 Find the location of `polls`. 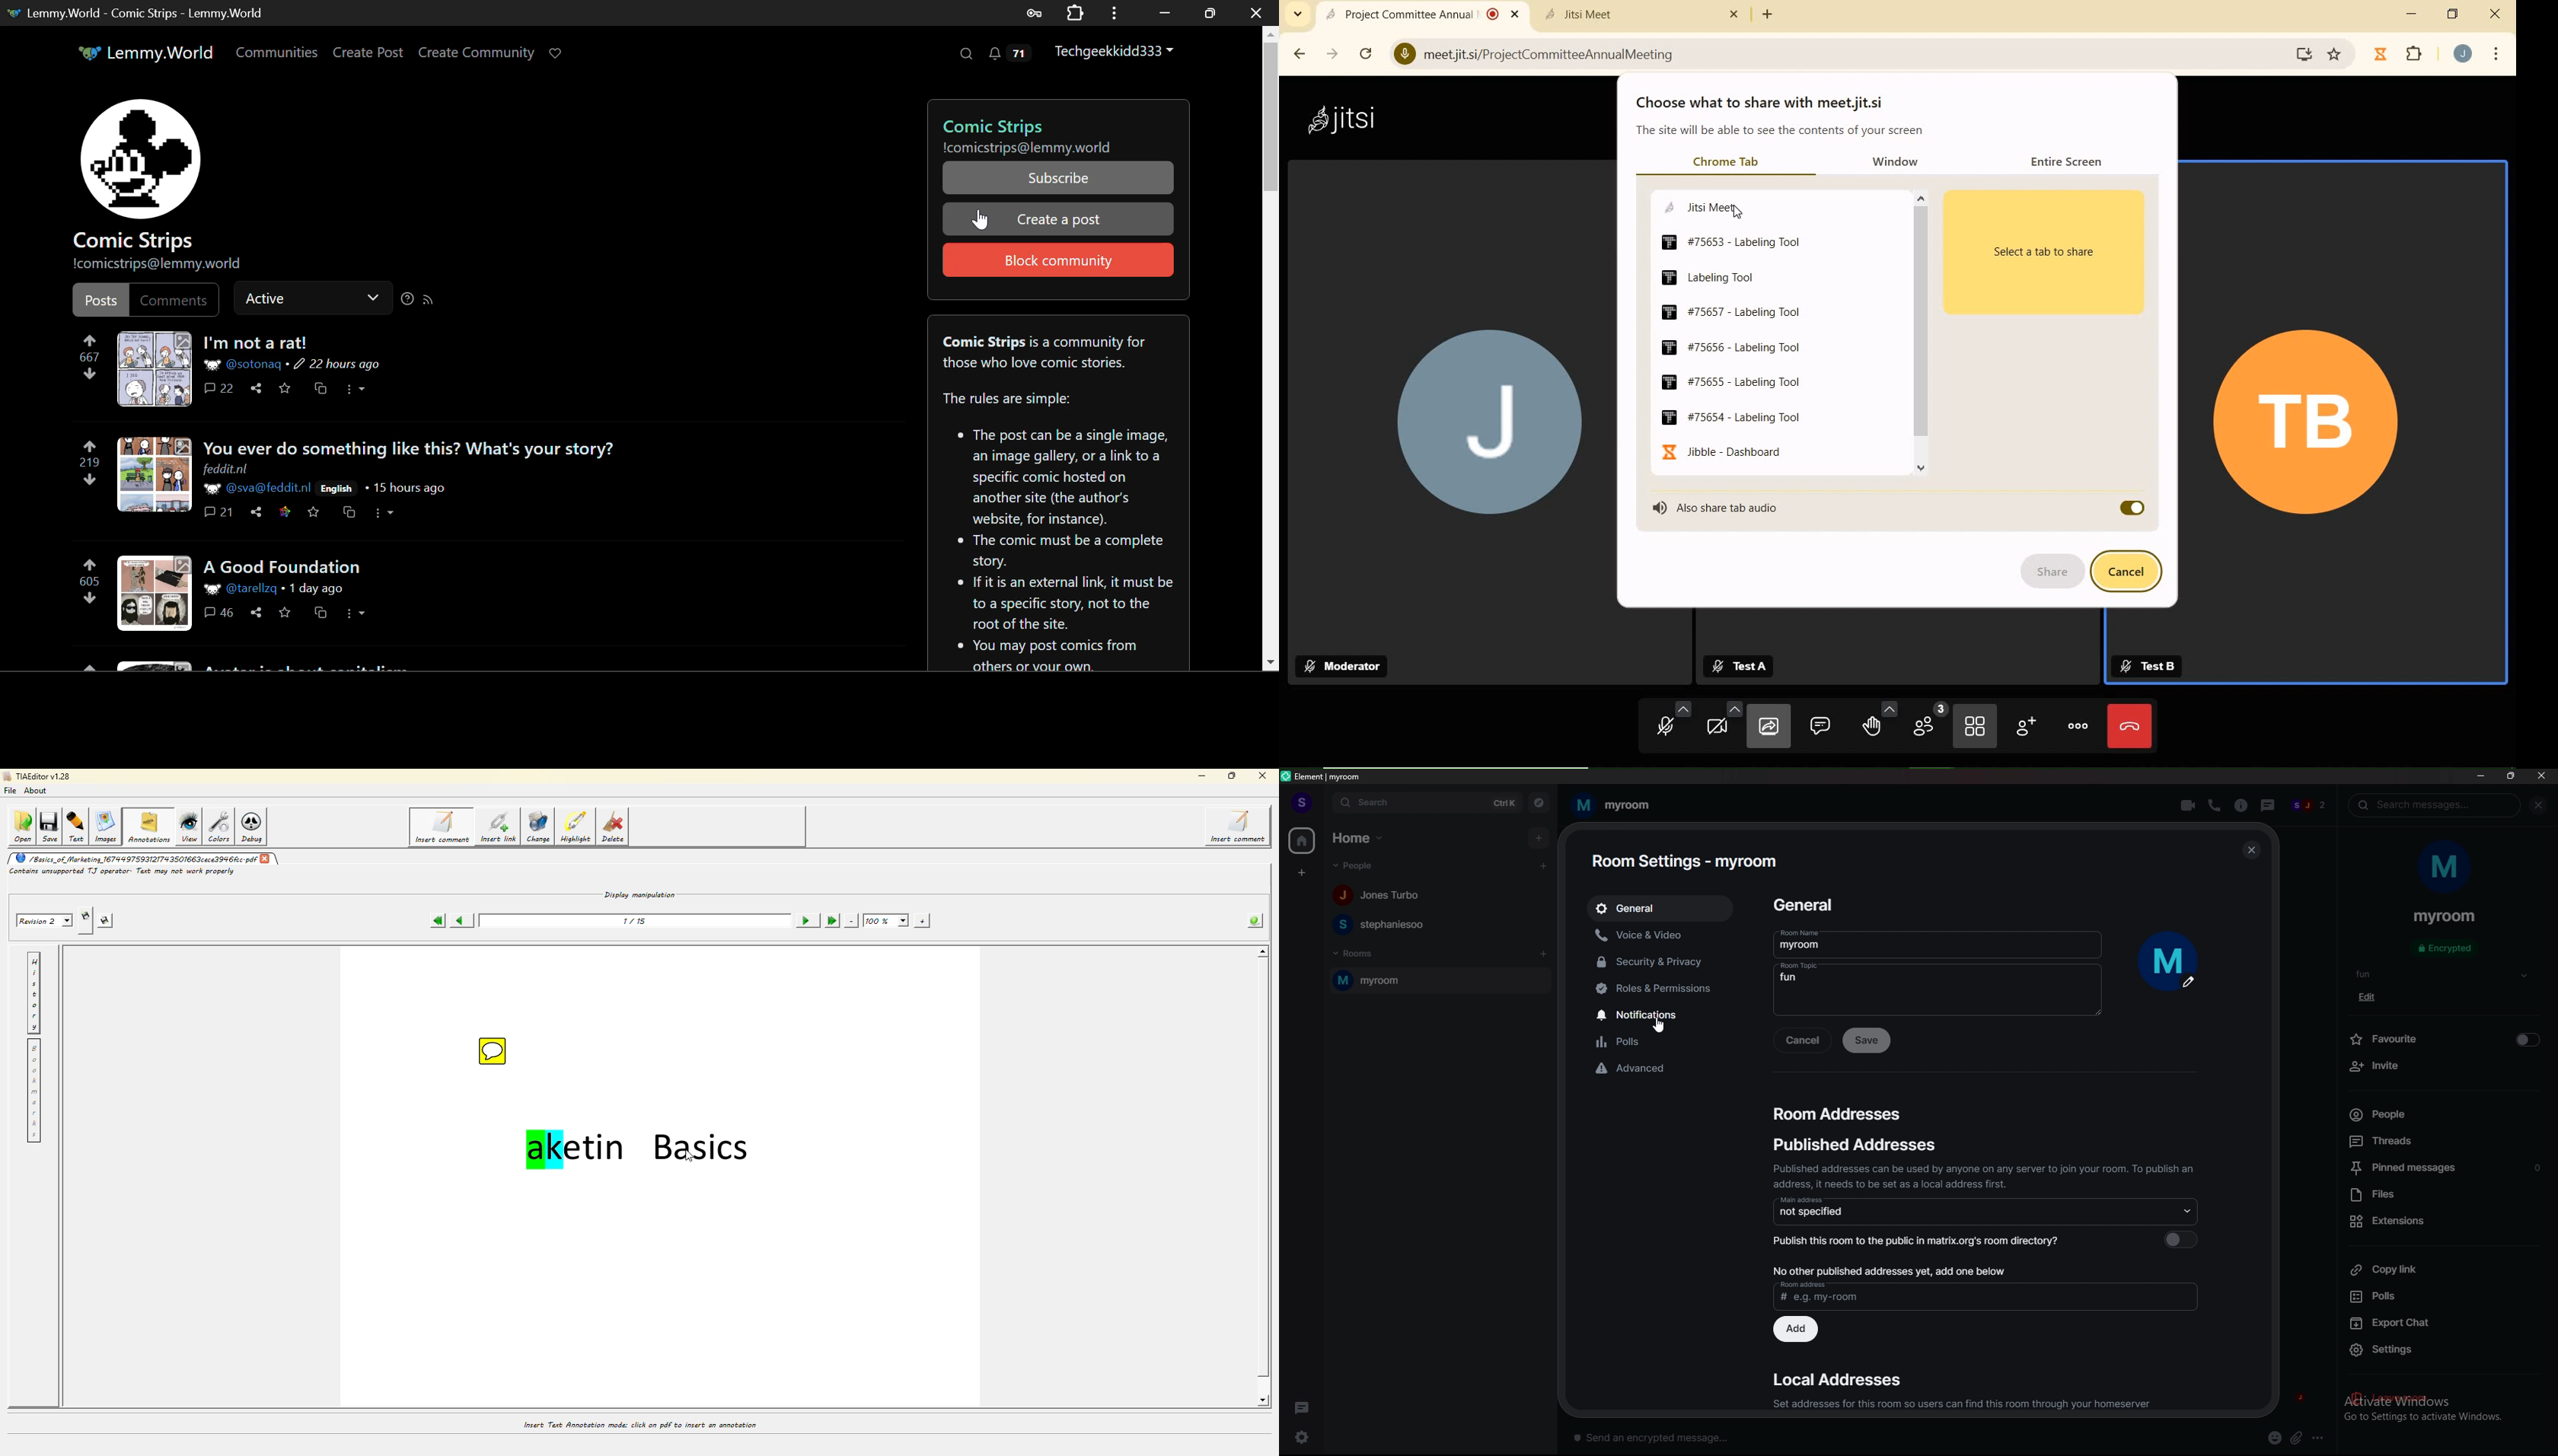

polls is located at coordinates (2440, 1297).